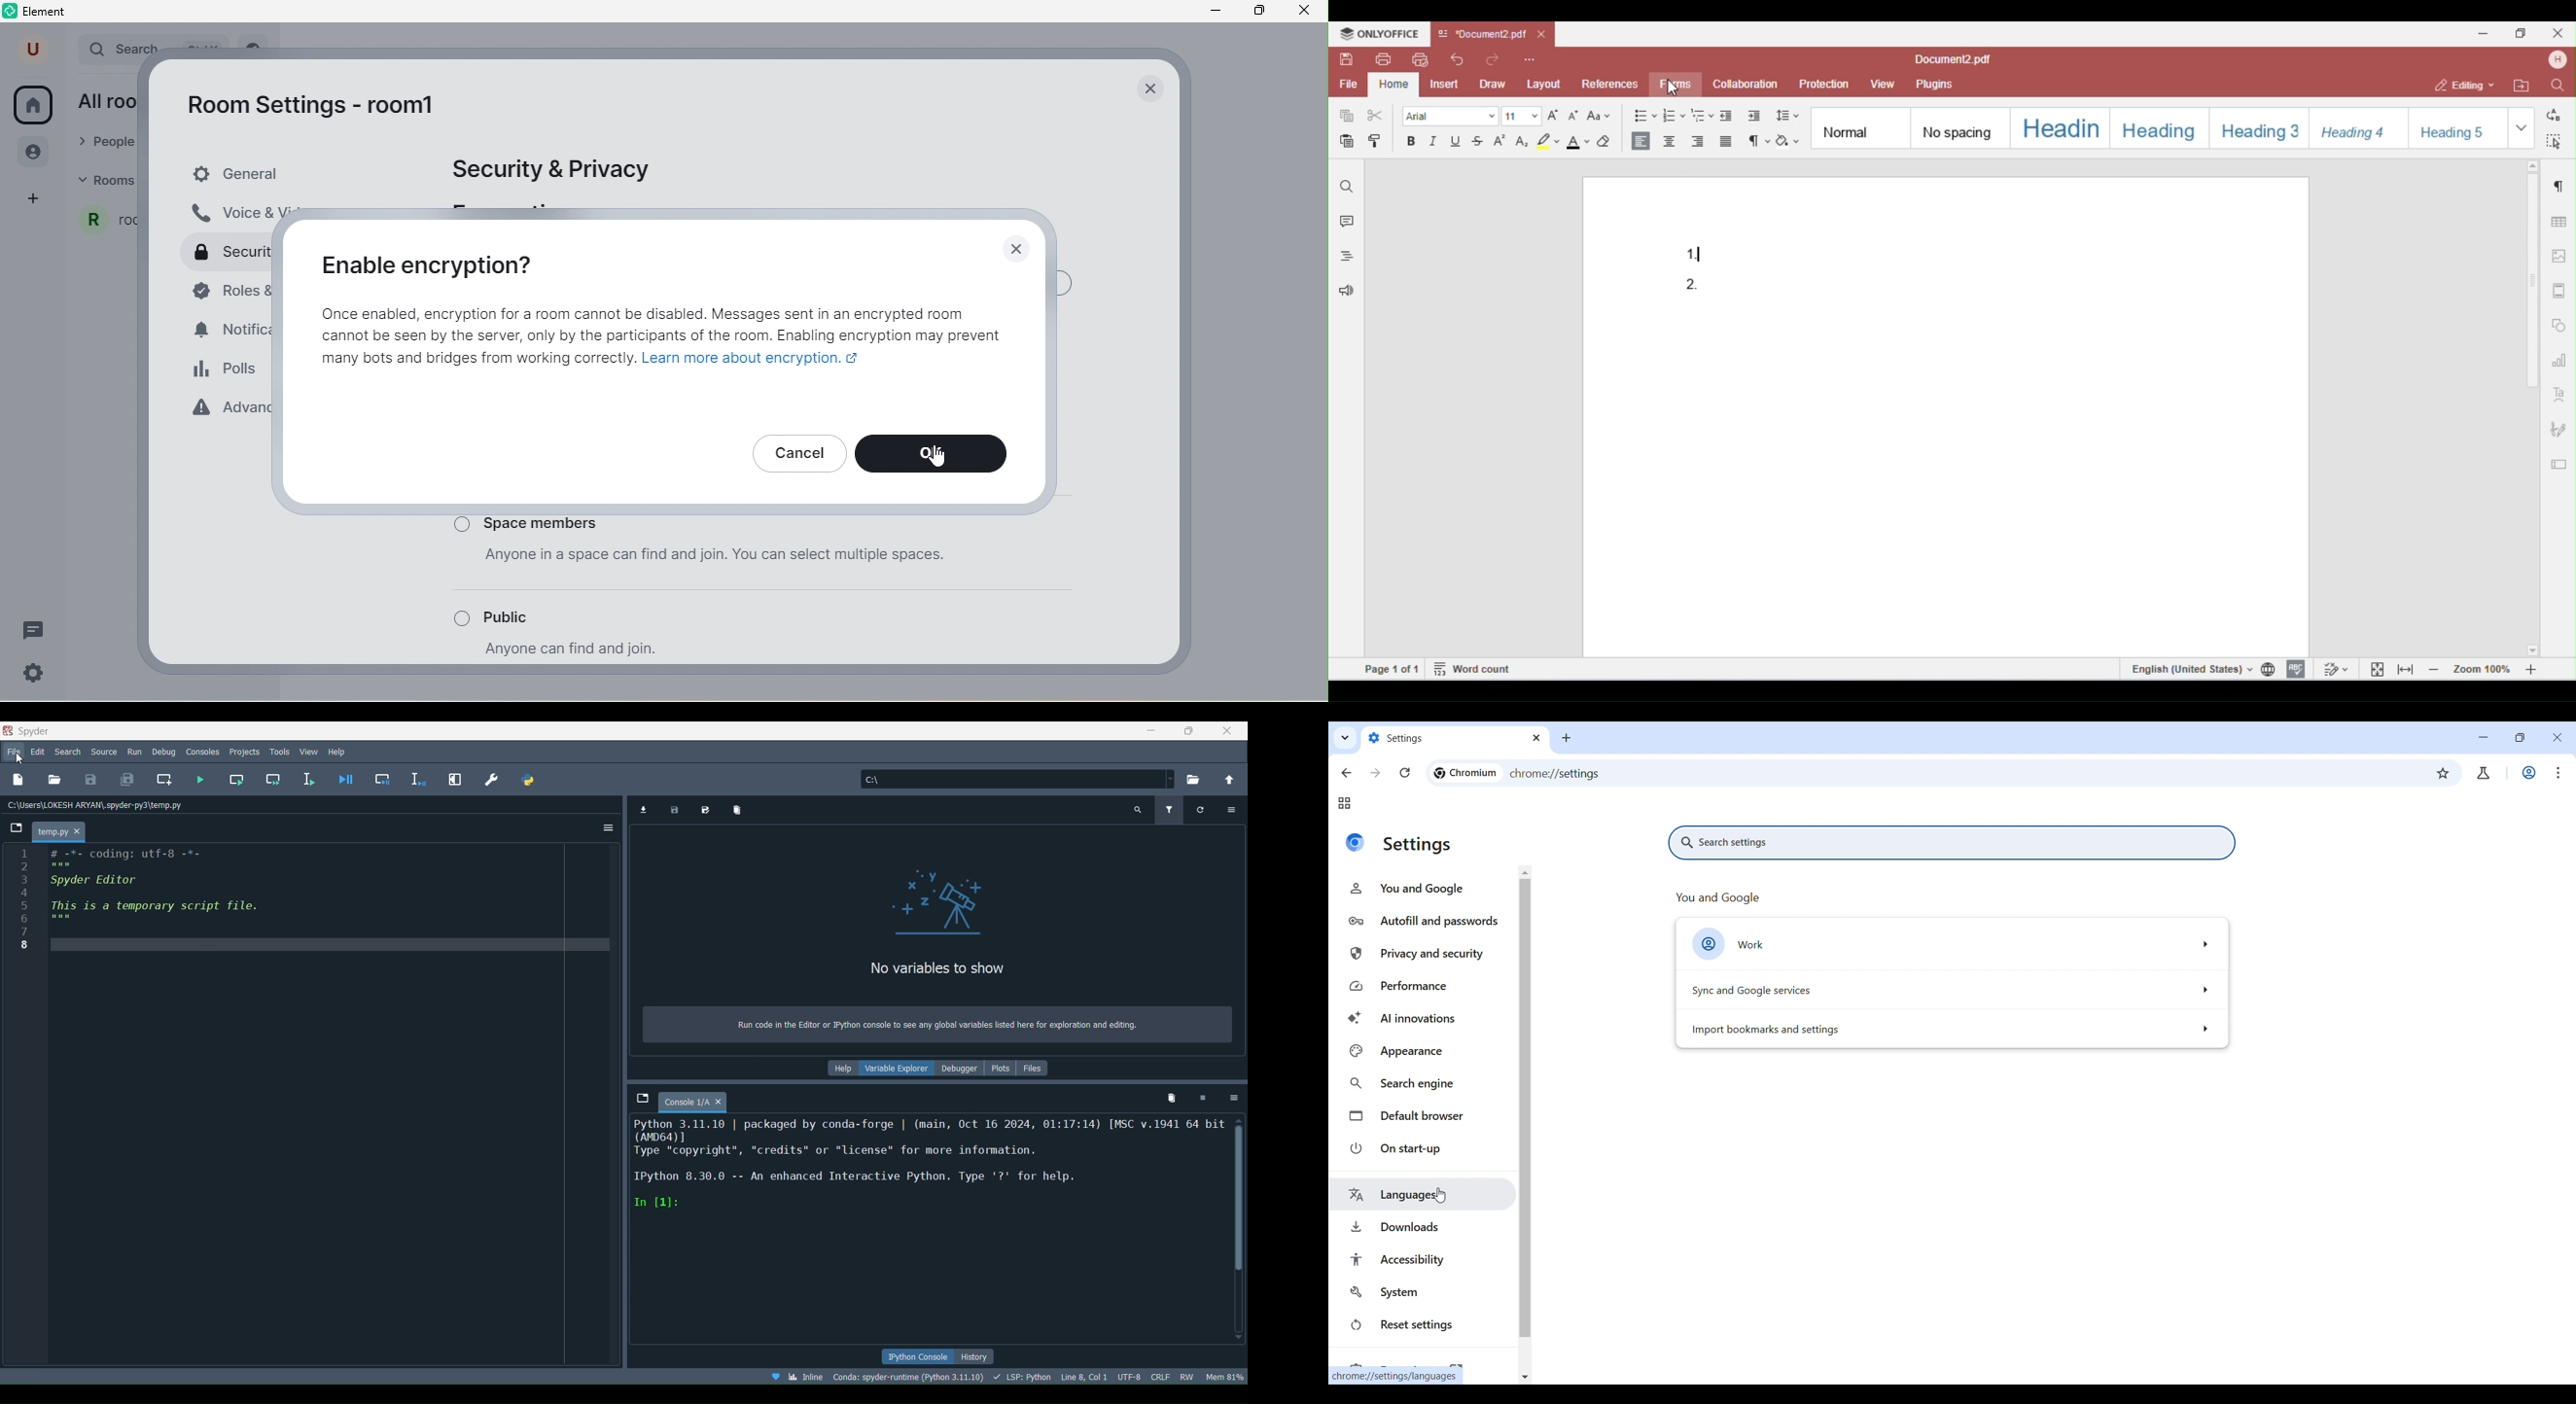 Image resolution: width=2576 pixels, height=1428 pixels. Describe the element at coordinates (559, 169) in the screenshot. I see `Security & Privacy` at that location.